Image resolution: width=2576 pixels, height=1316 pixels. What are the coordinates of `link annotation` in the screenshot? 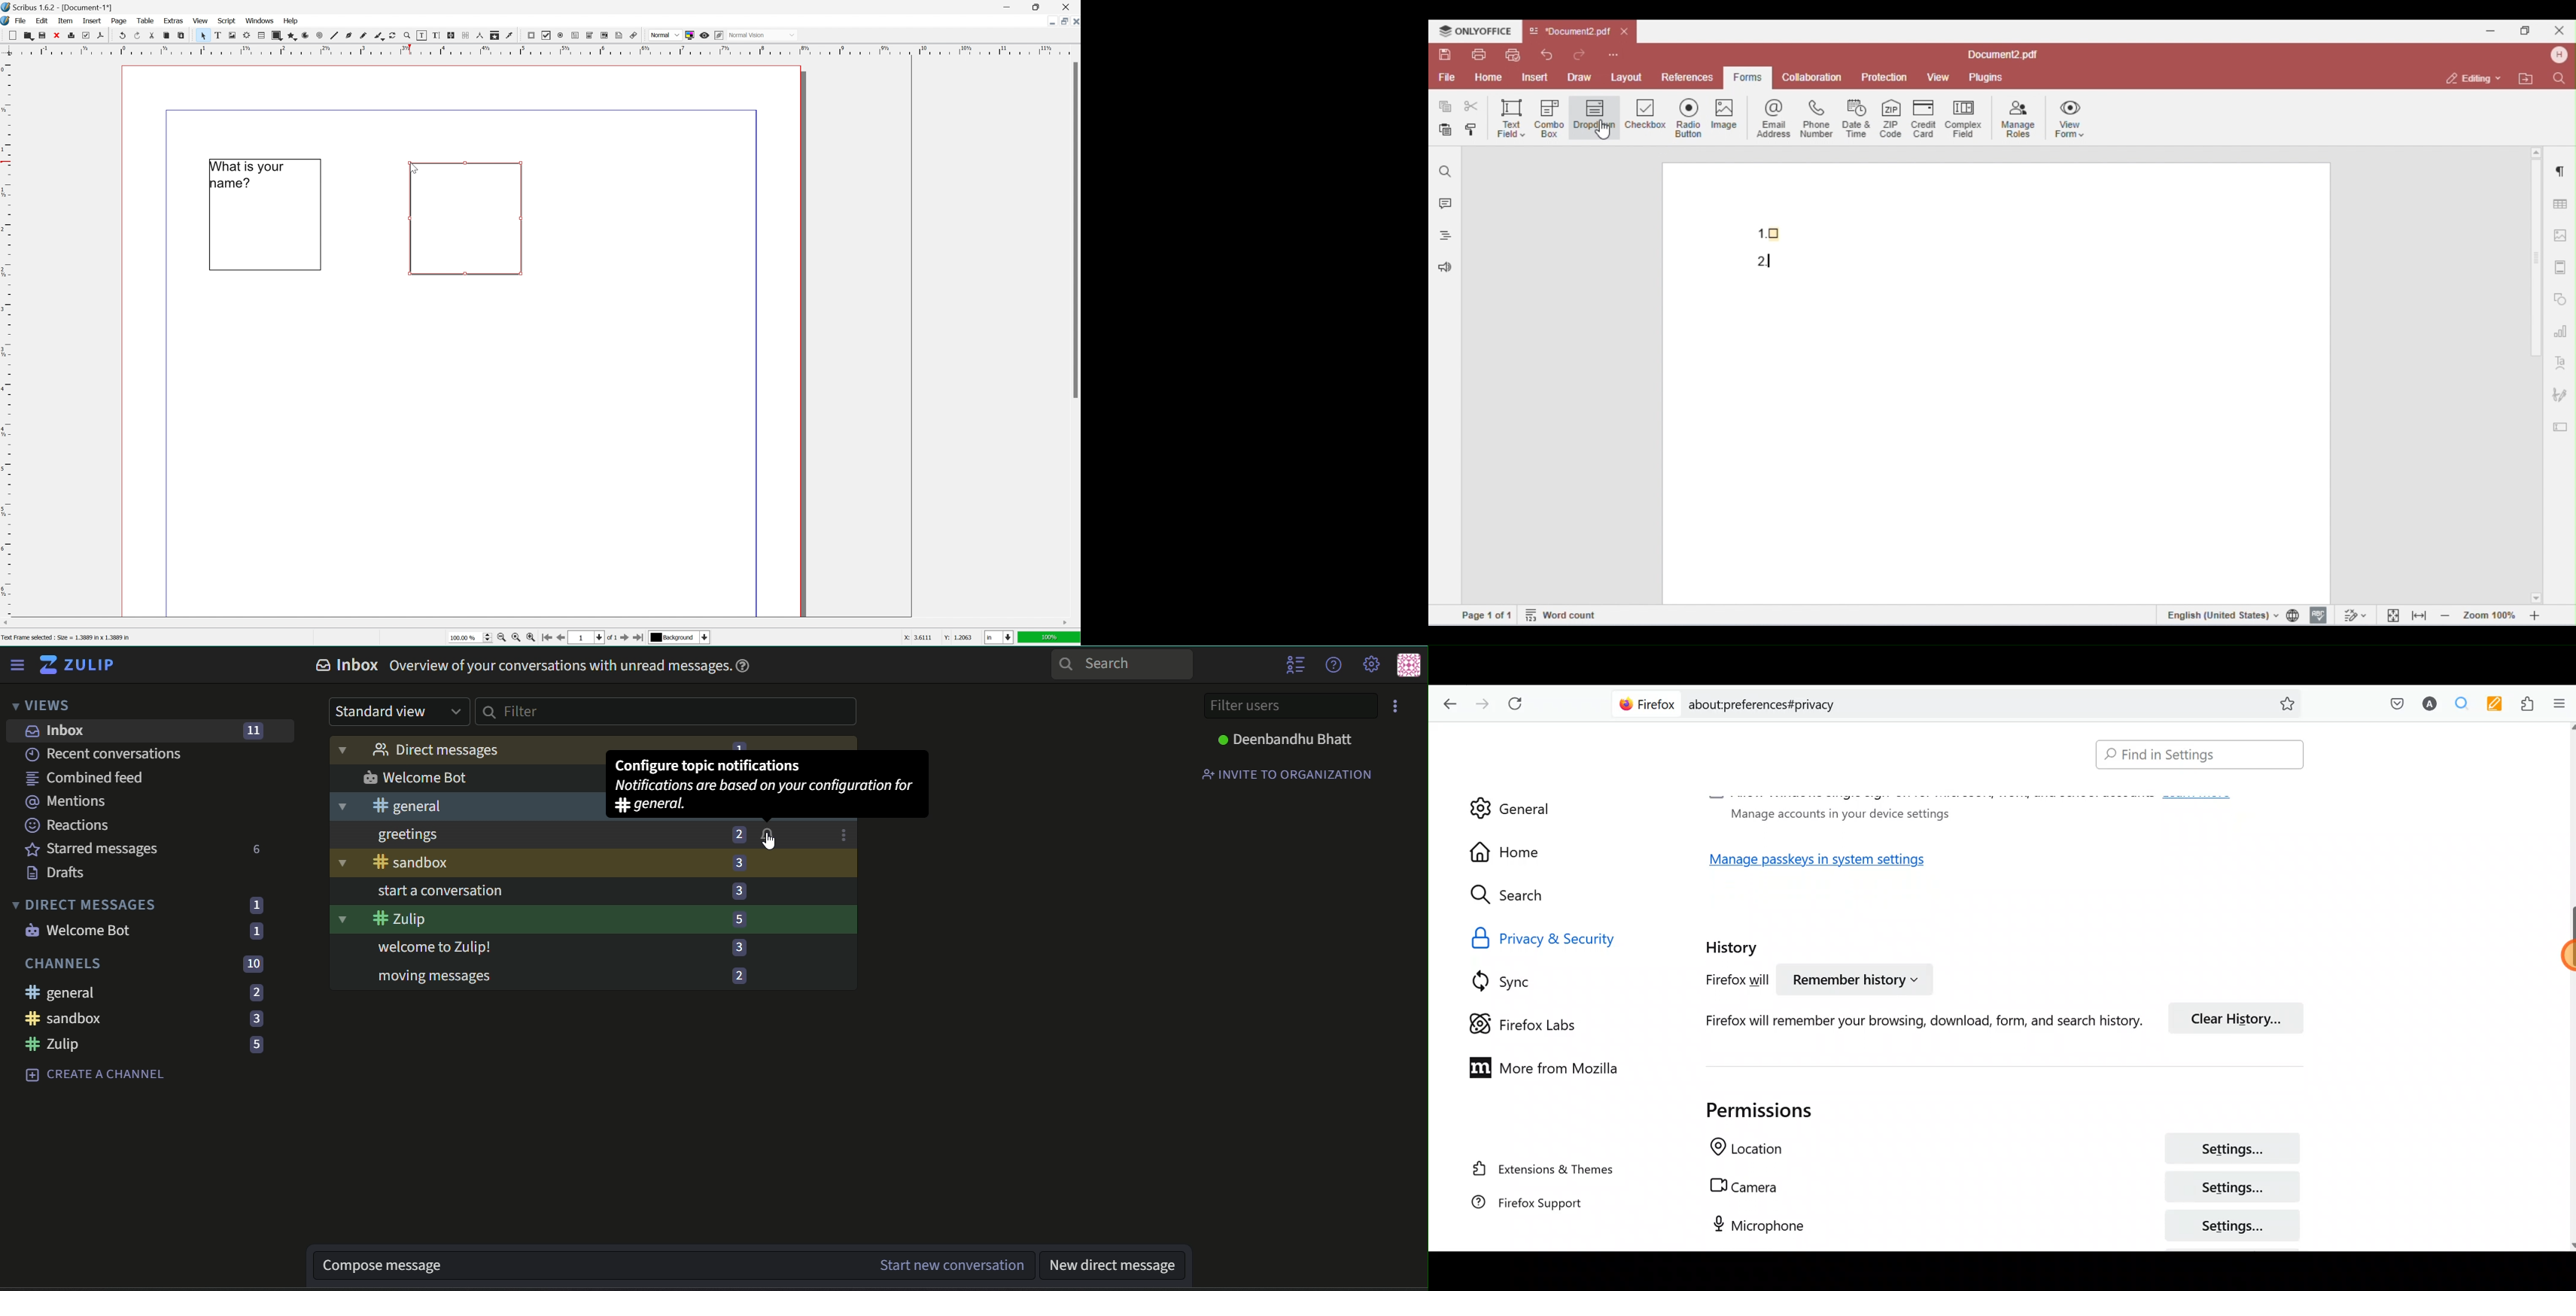 It's located at (634, 35).